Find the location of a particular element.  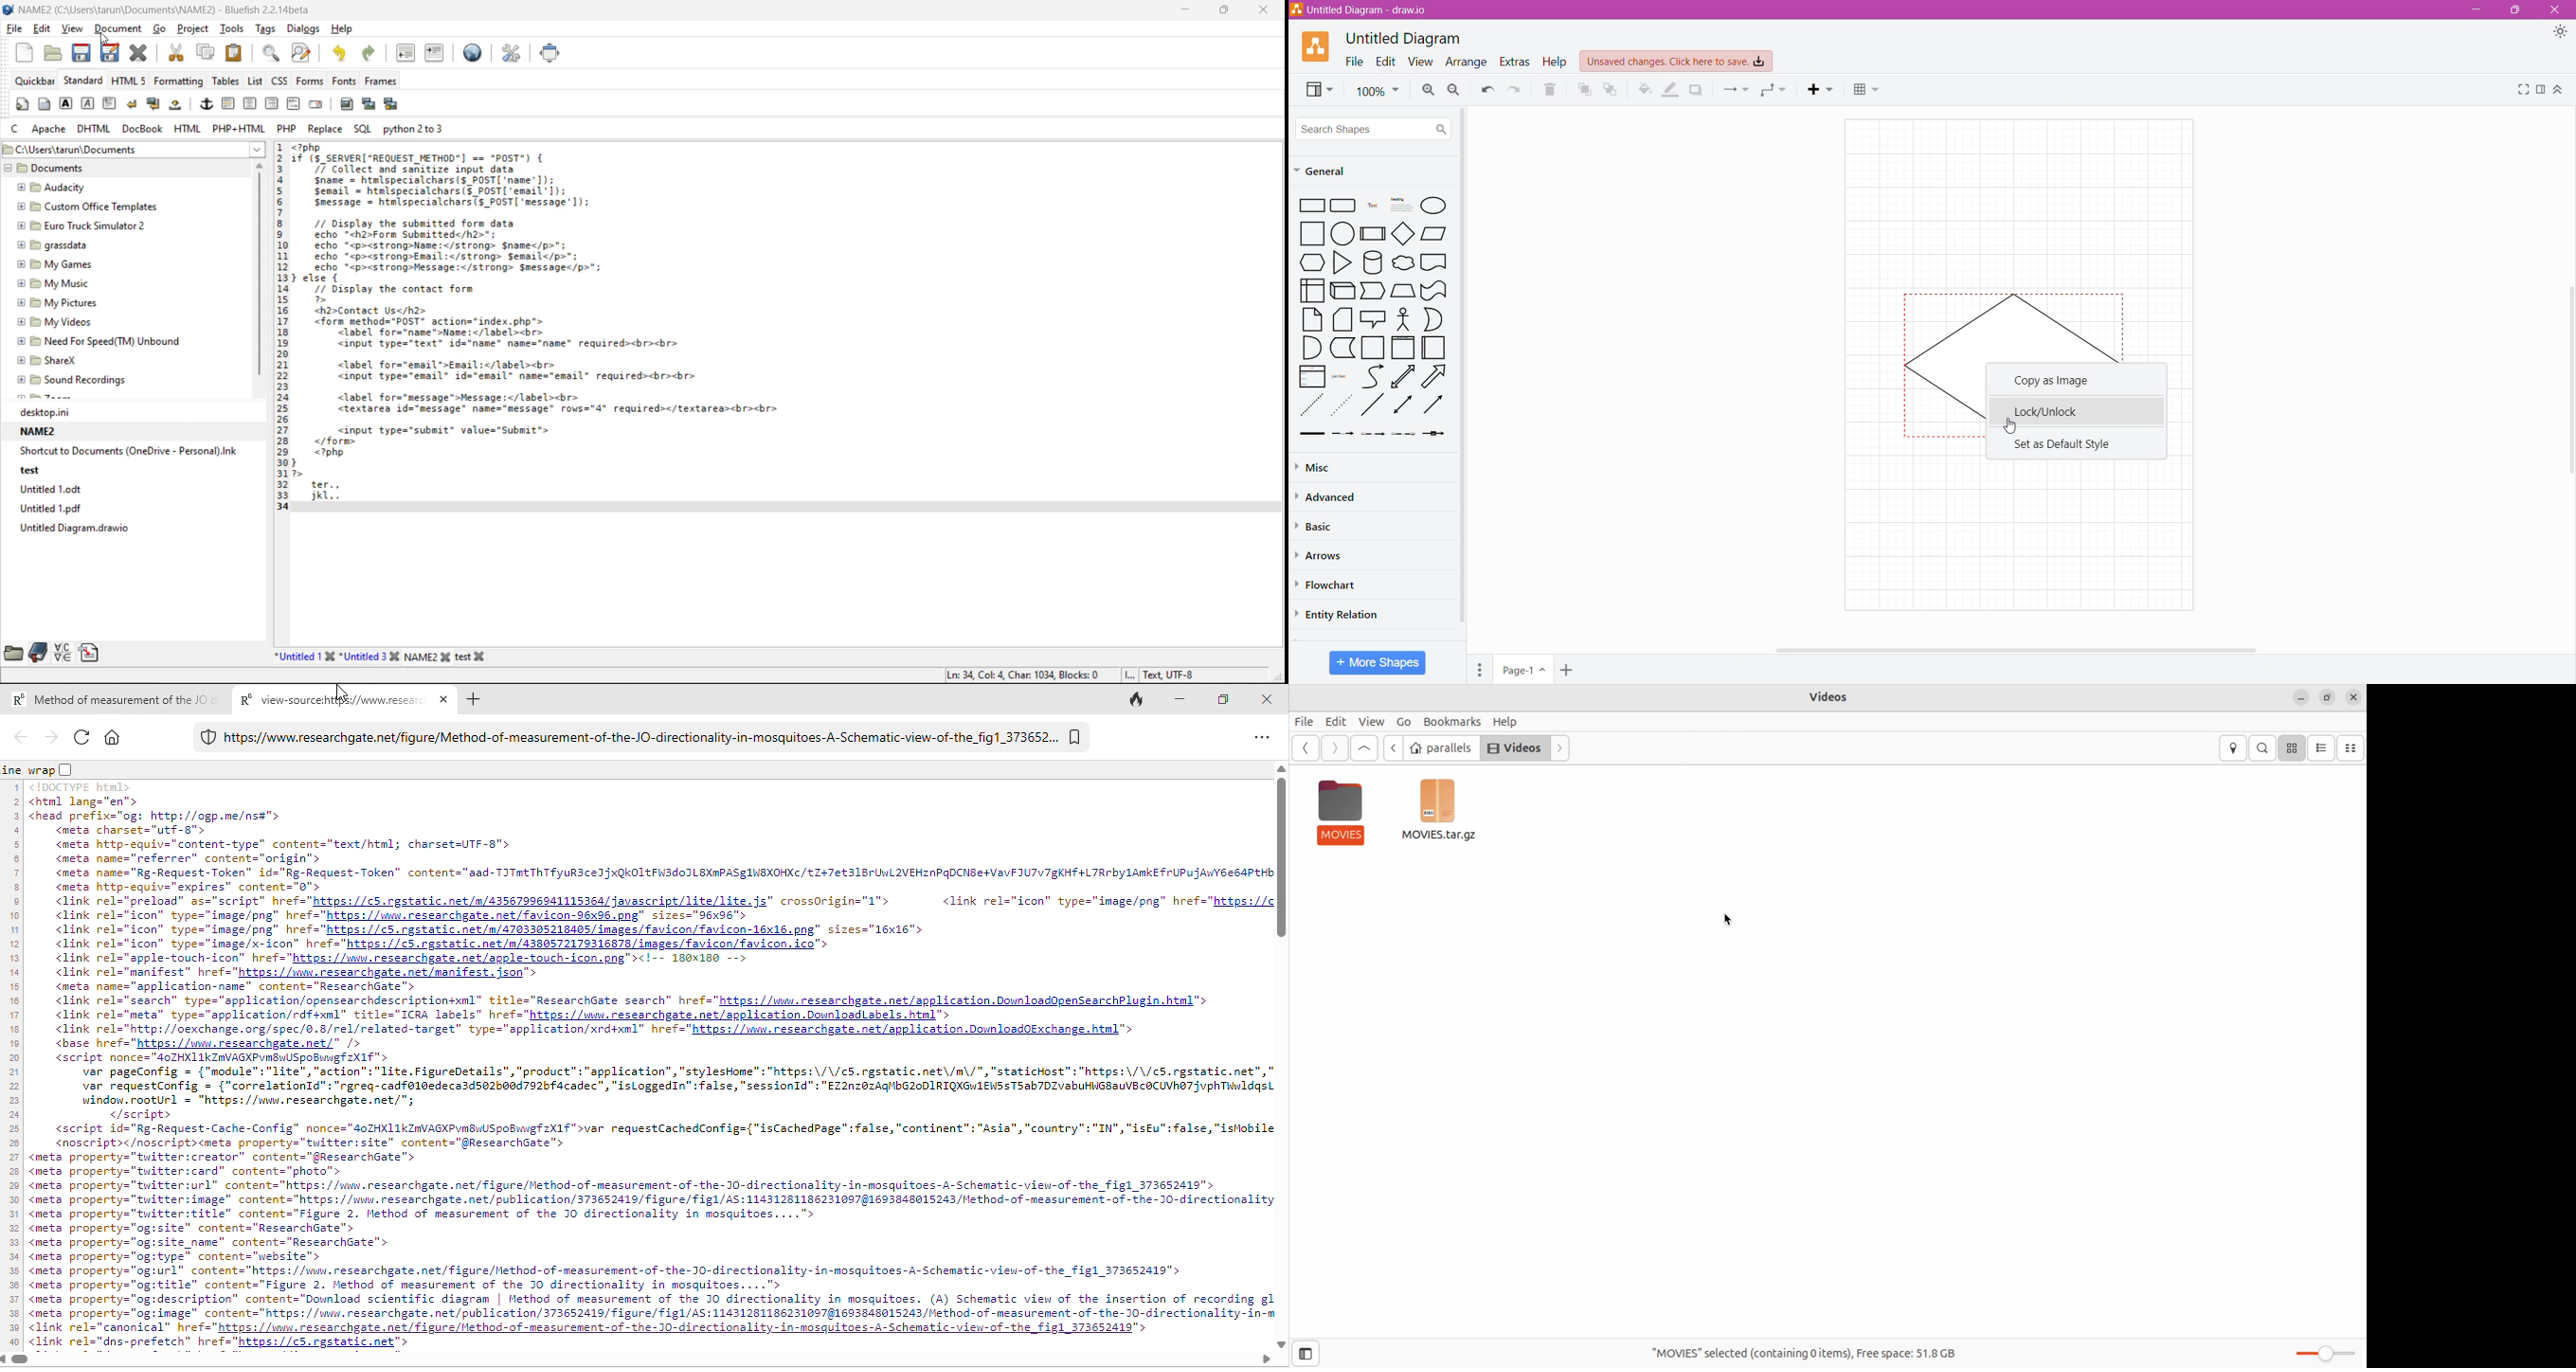

line number is located at coordinates (280, 331).